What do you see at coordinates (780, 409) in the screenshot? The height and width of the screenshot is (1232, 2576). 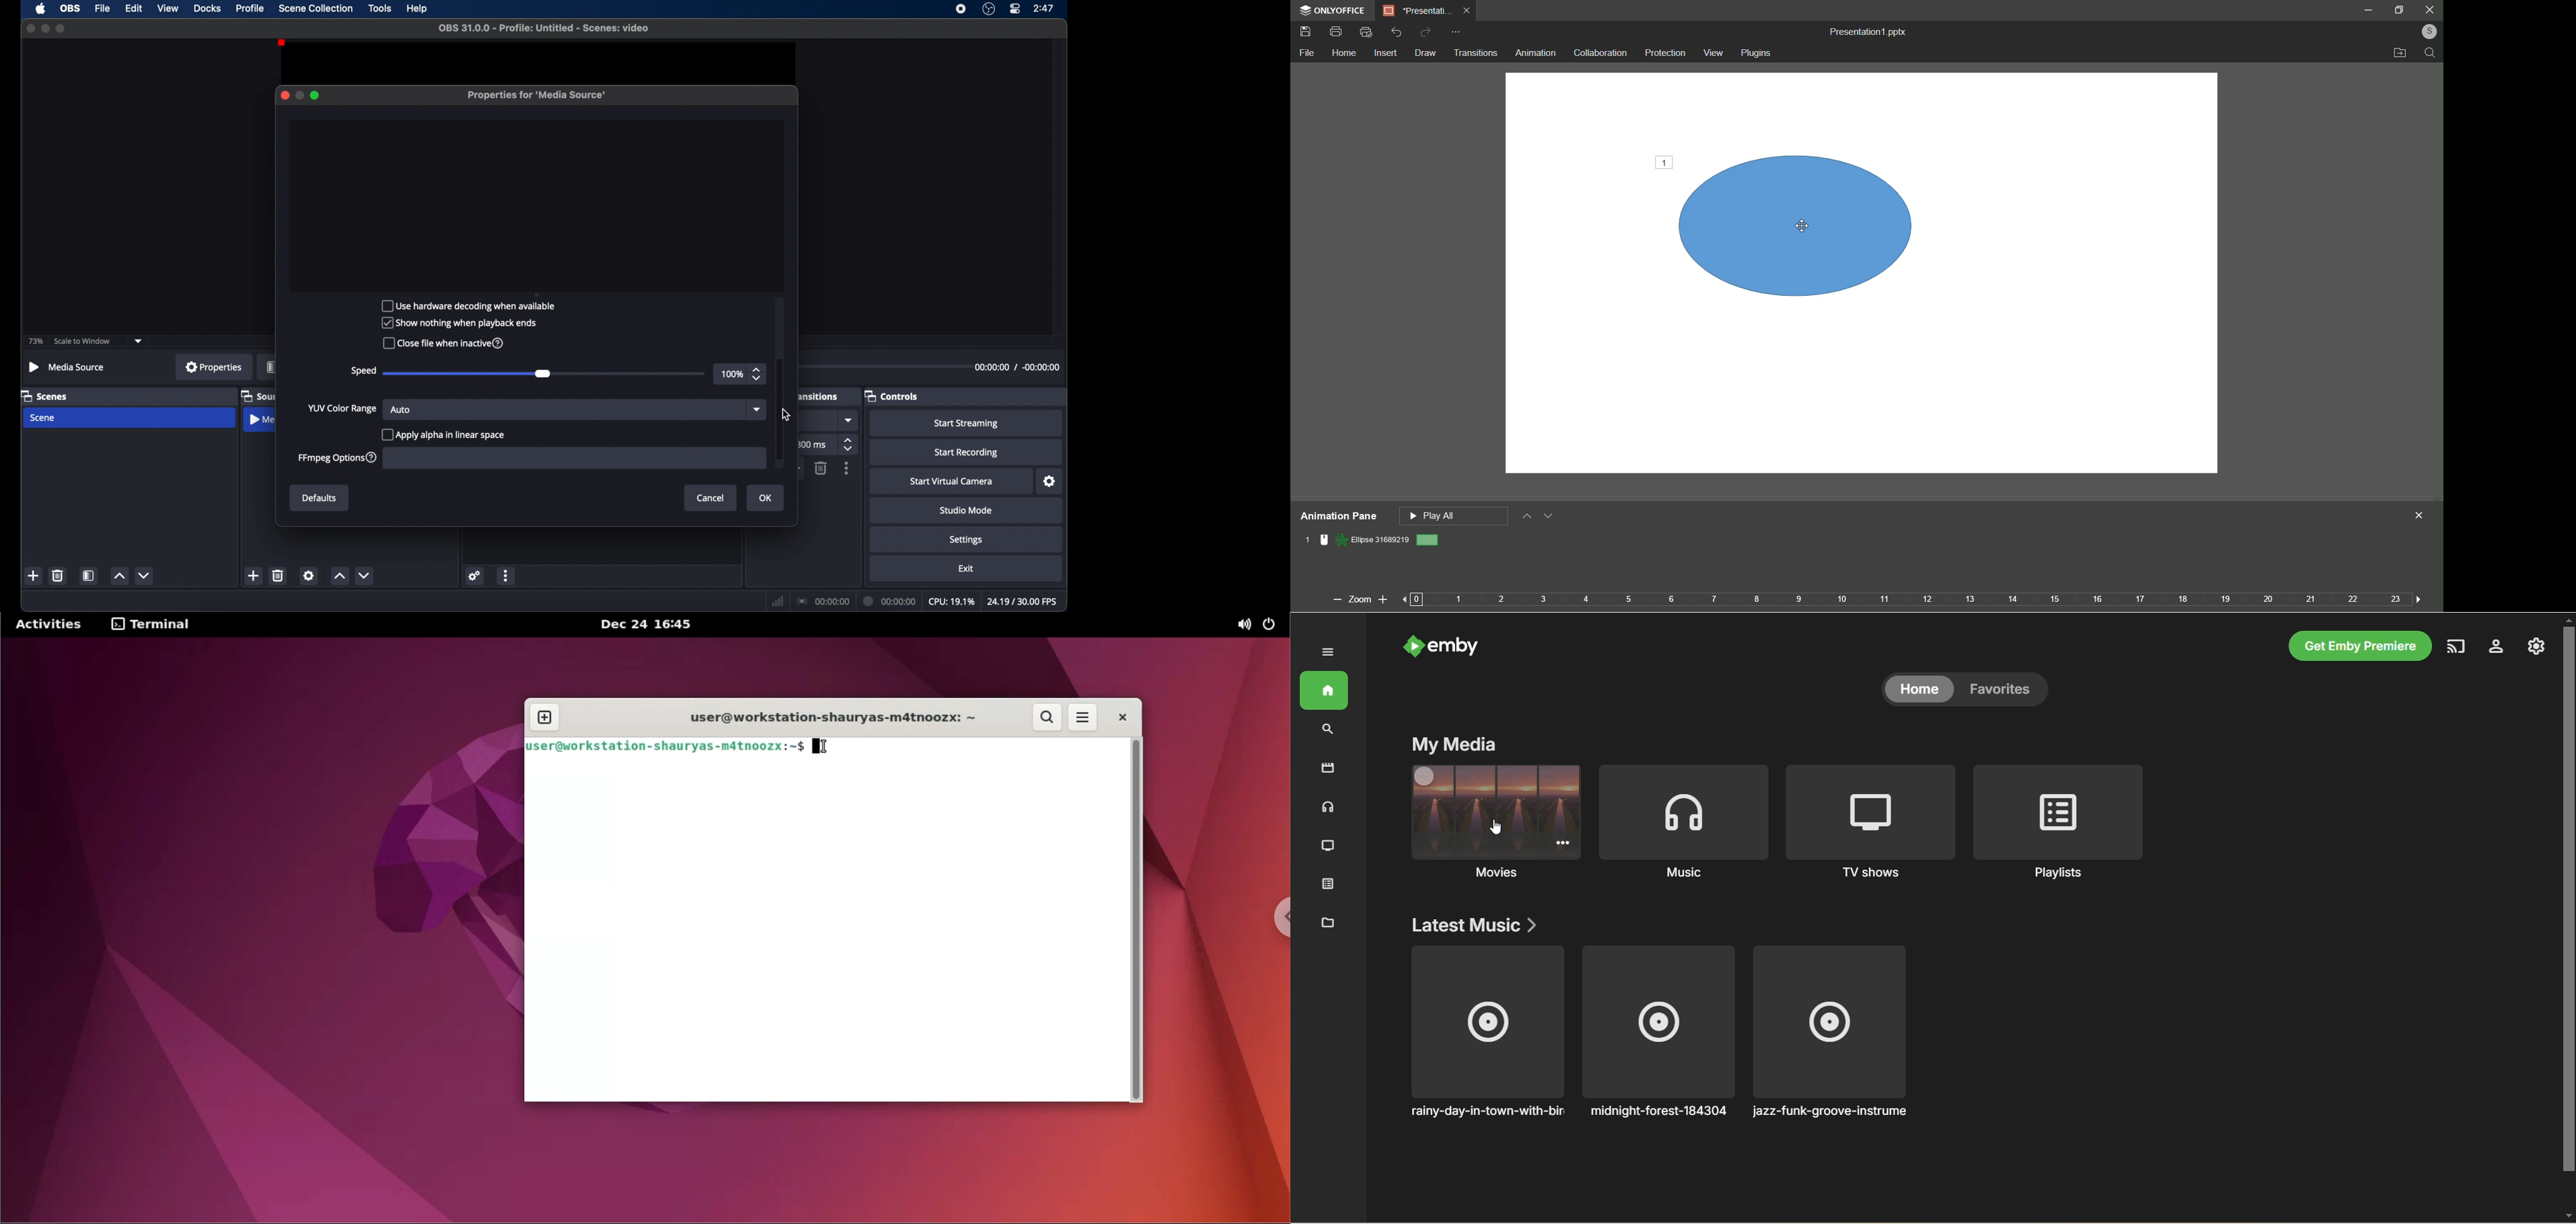 I see `scroll box` at bounding box center [780, 409].